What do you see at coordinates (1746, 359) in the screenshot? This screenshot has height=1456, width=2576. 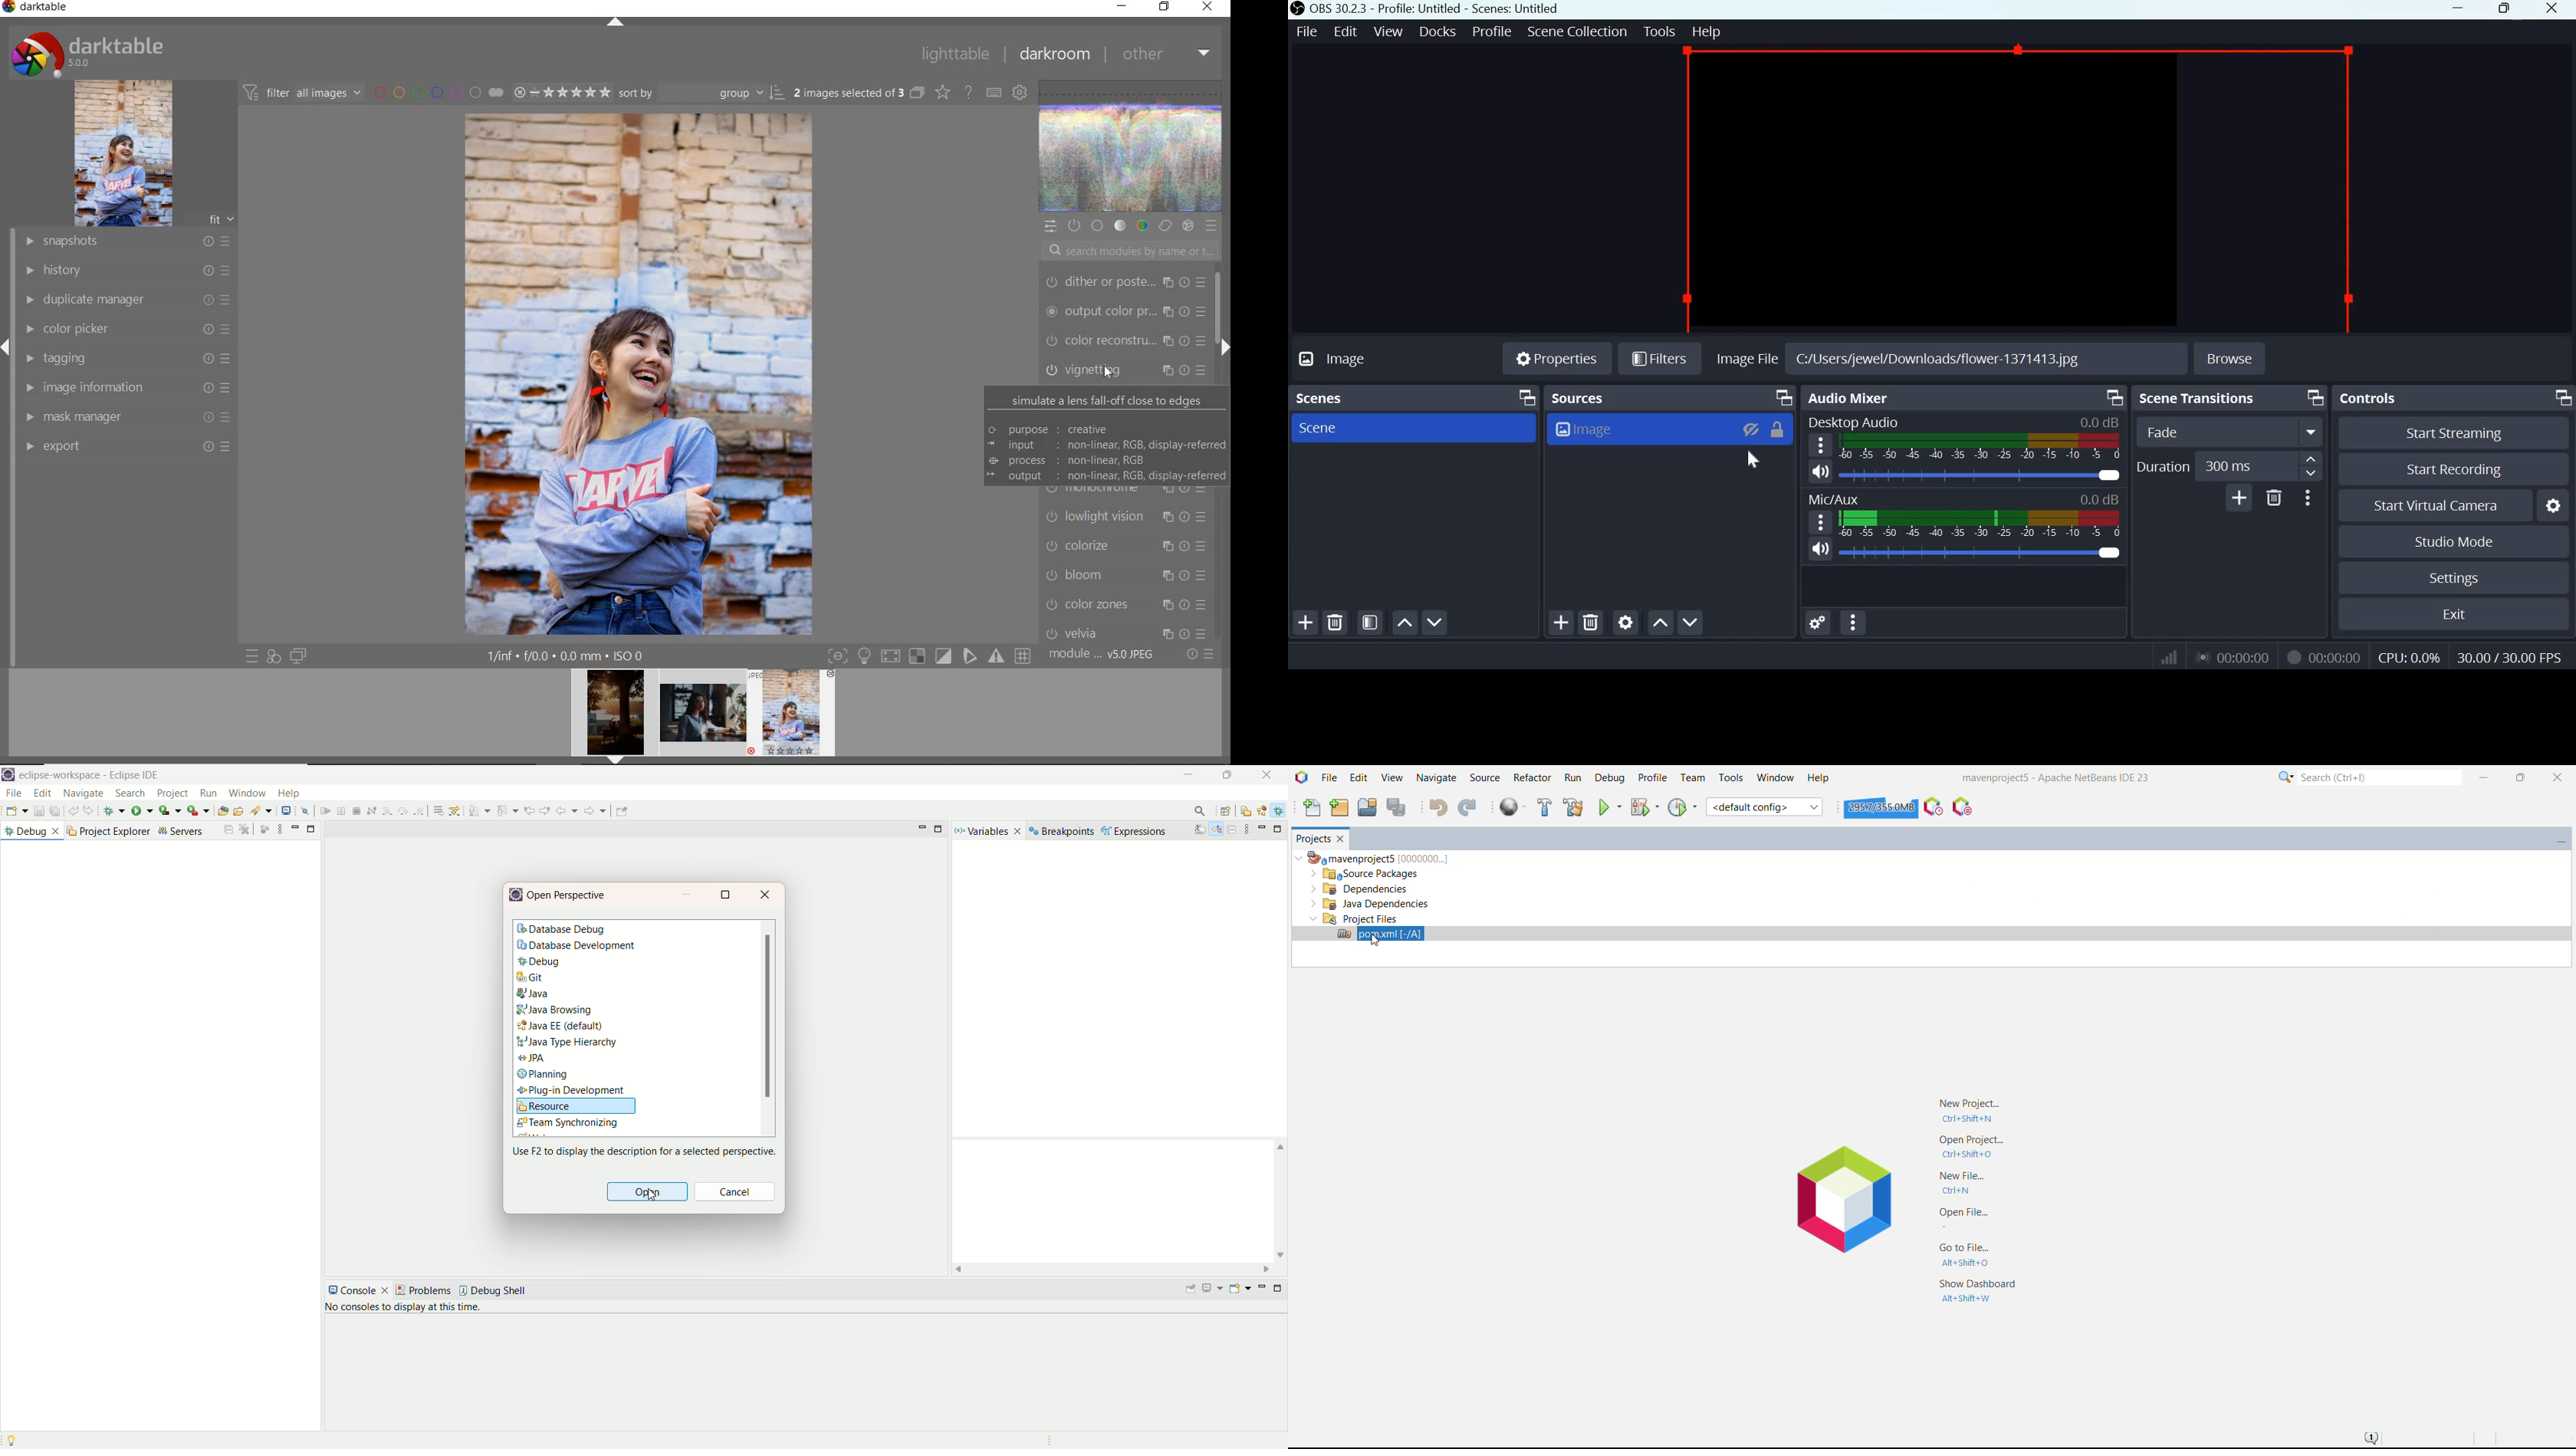 I see `image file` at bounding box center [1746, 359].